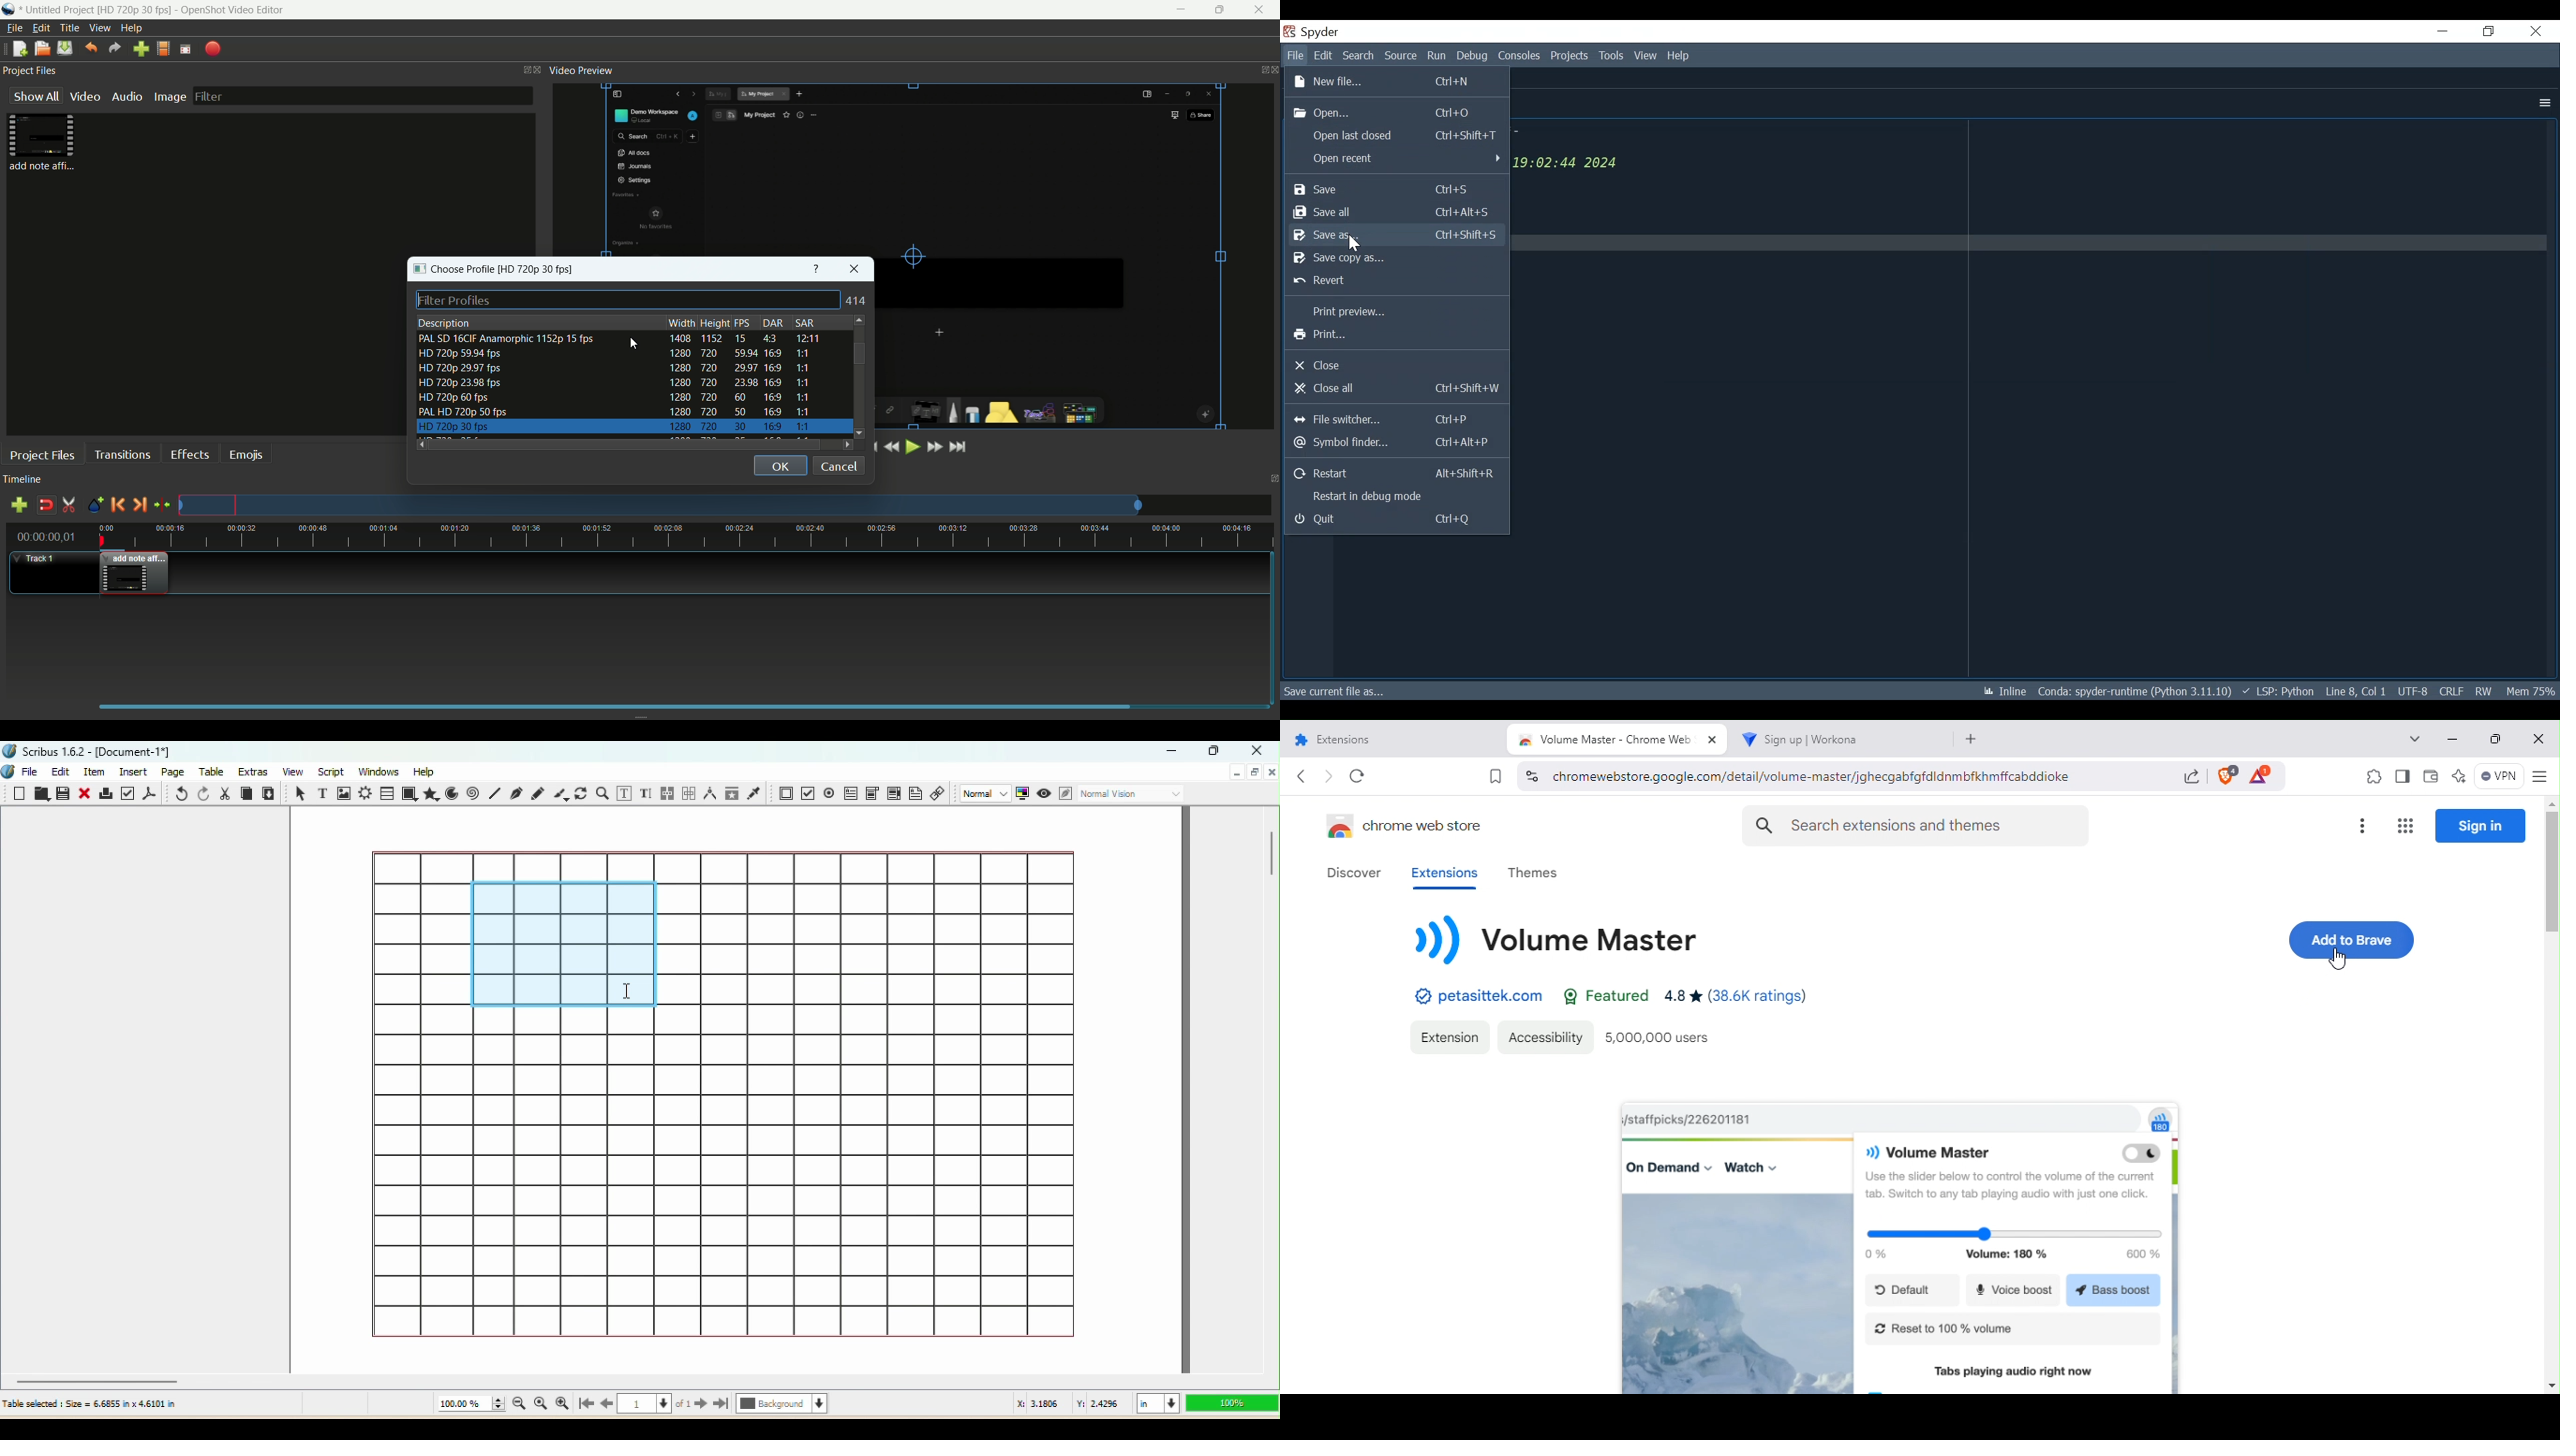 The width and height of the screenshot is (2576, 1456). I want to click on Close, so click(1398, 365).